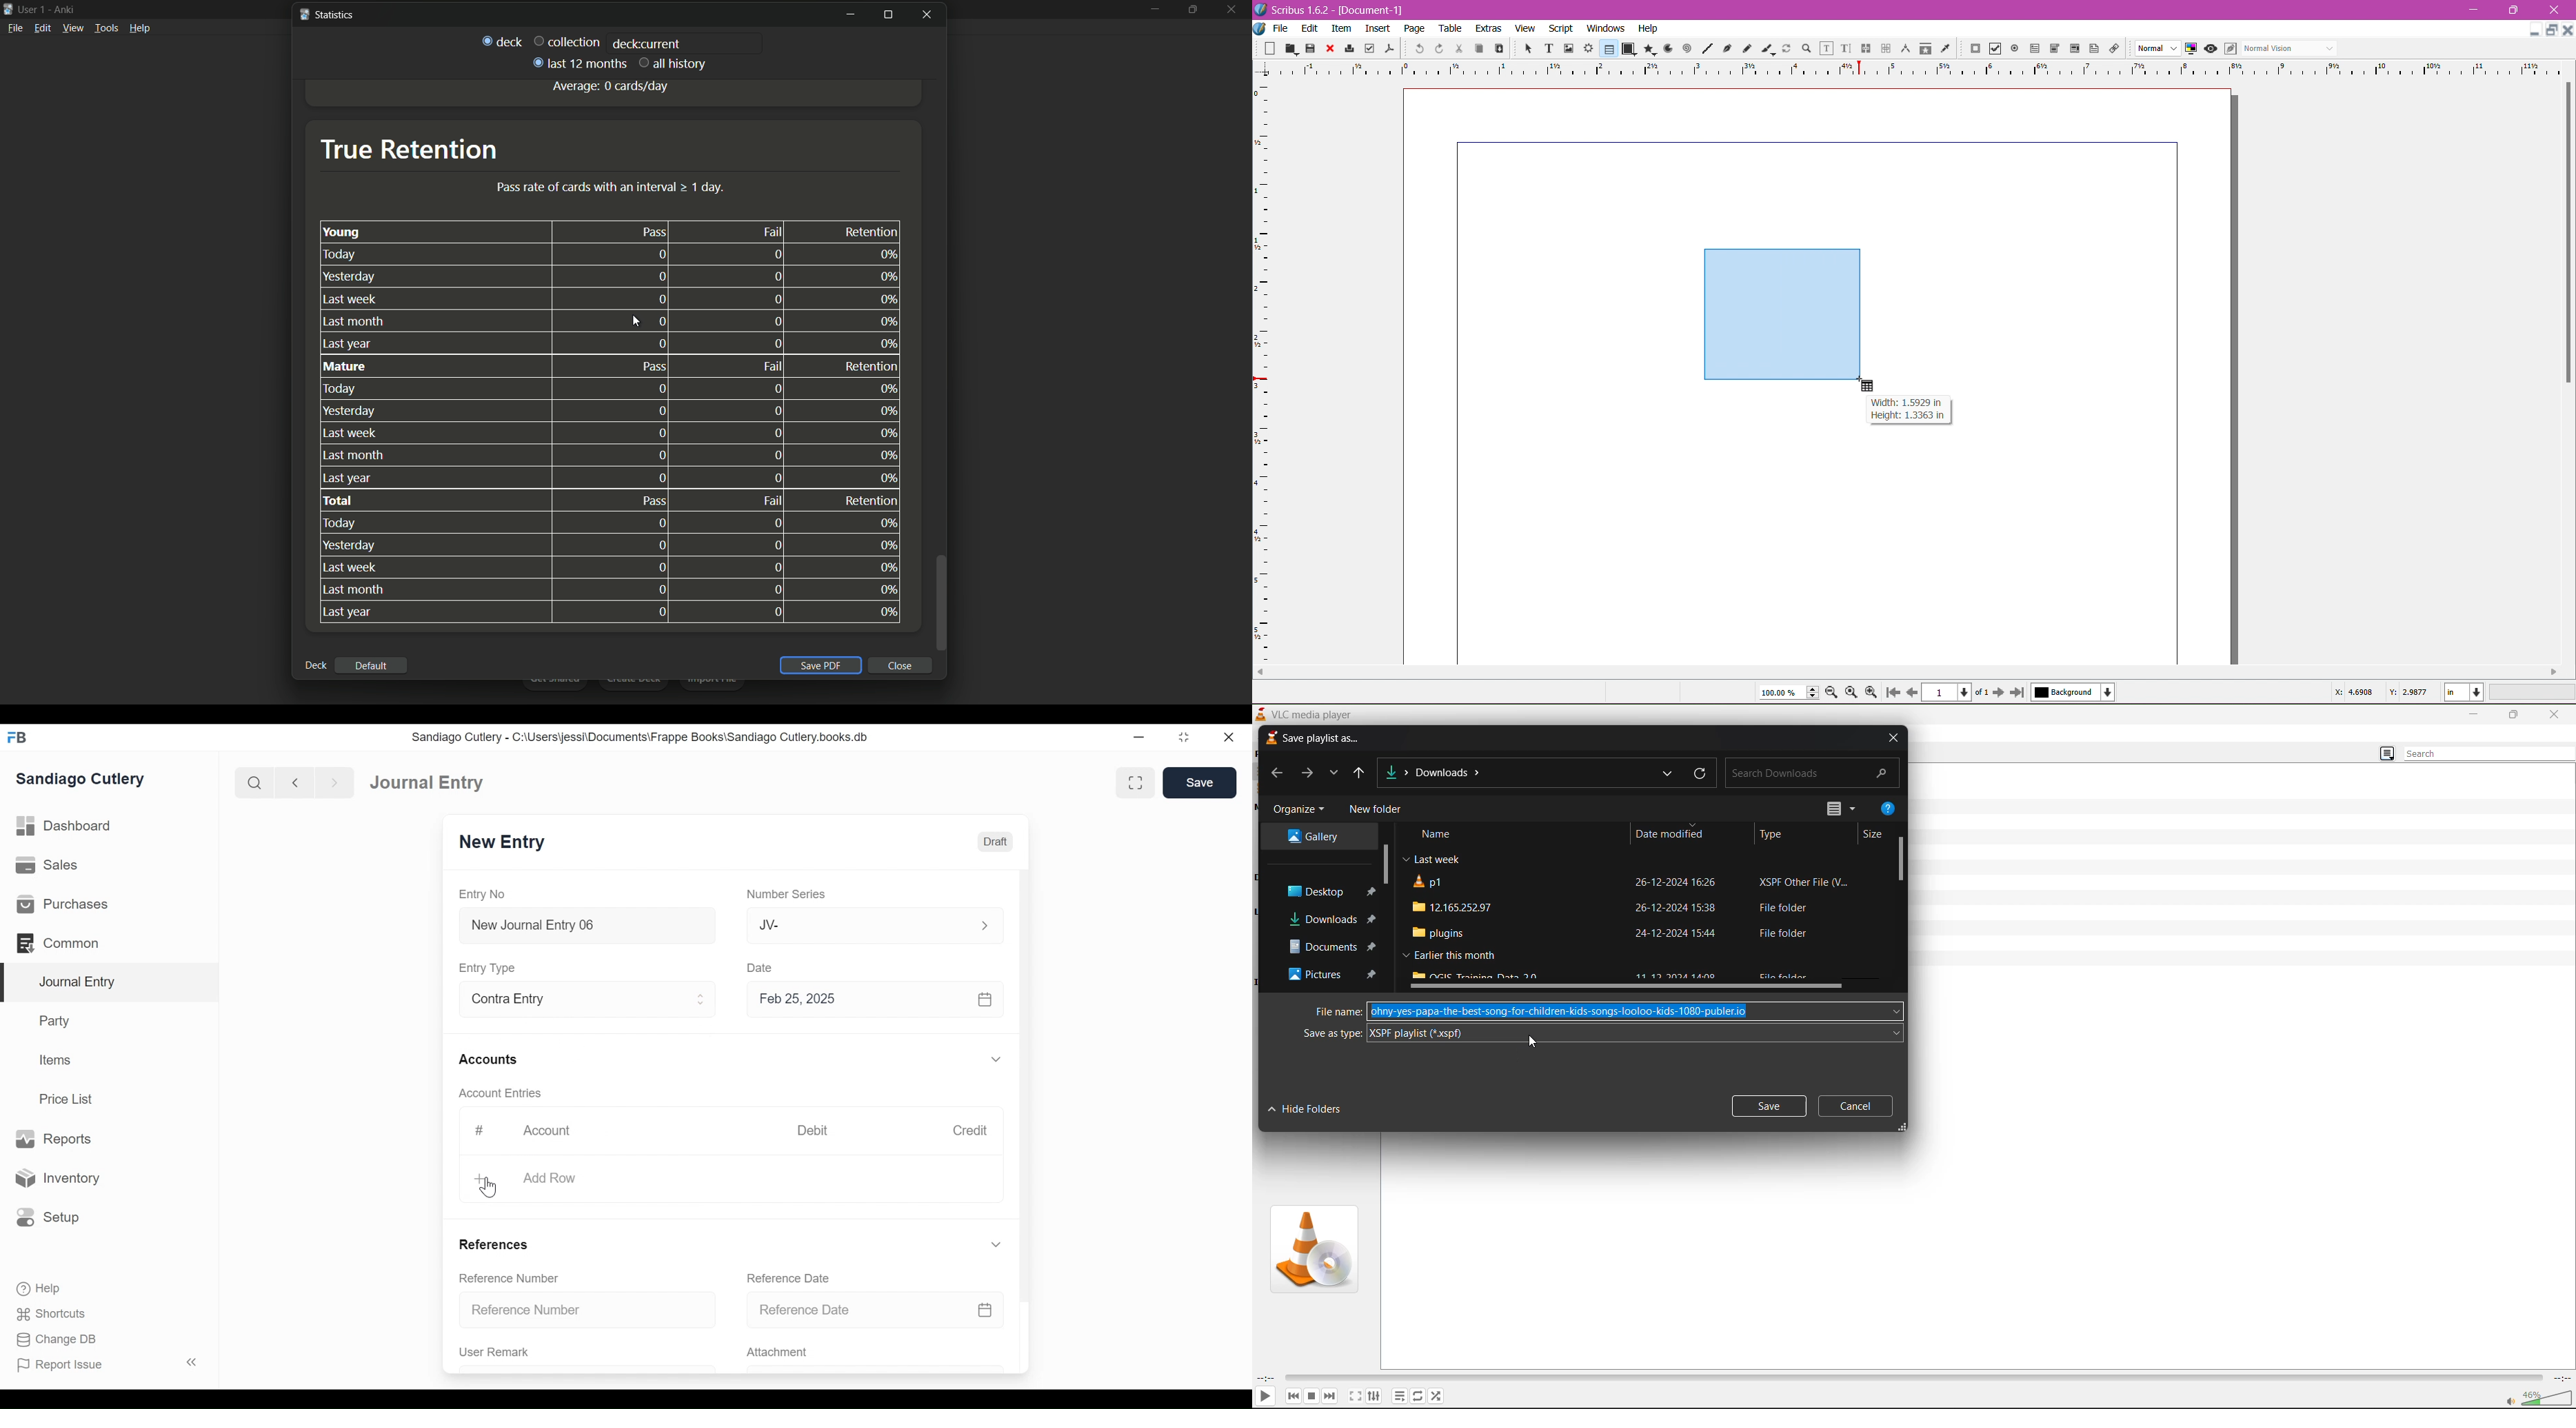  Describe the element at coordinates (56, 1060) in the screenshot. I see `Items` at that location.